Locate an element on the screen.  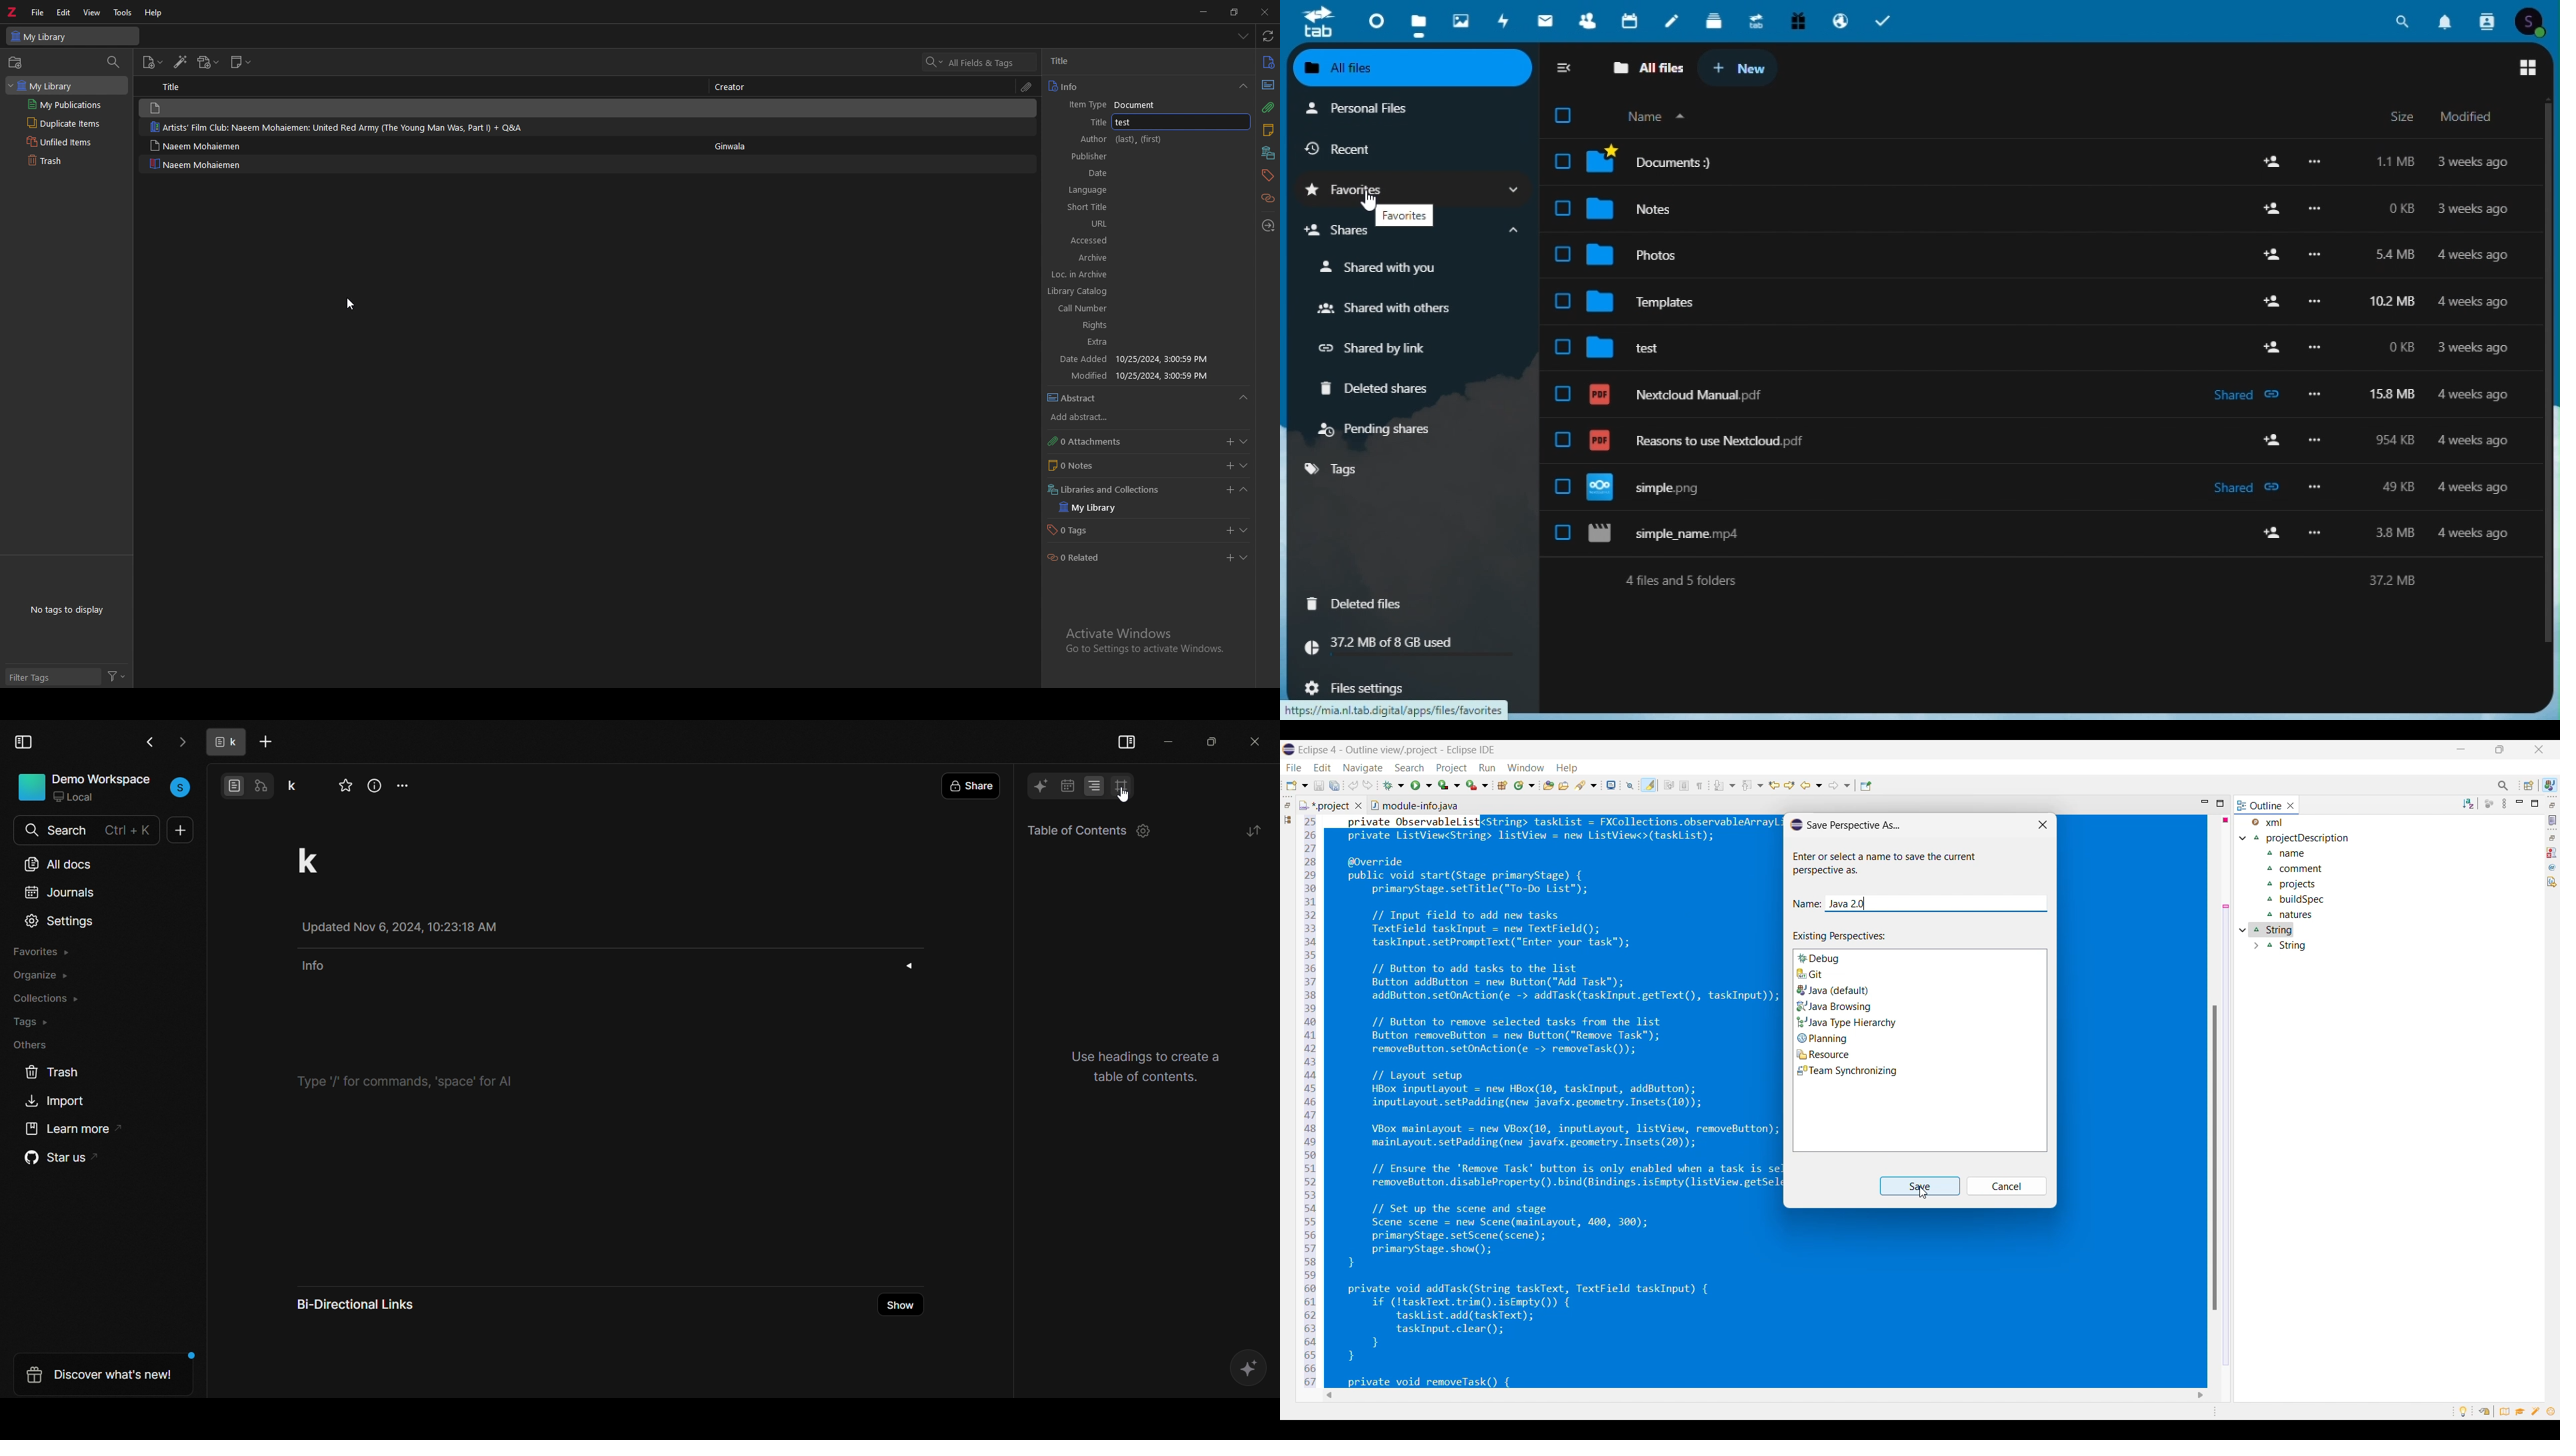
import is located at coordinates (59, 1103).